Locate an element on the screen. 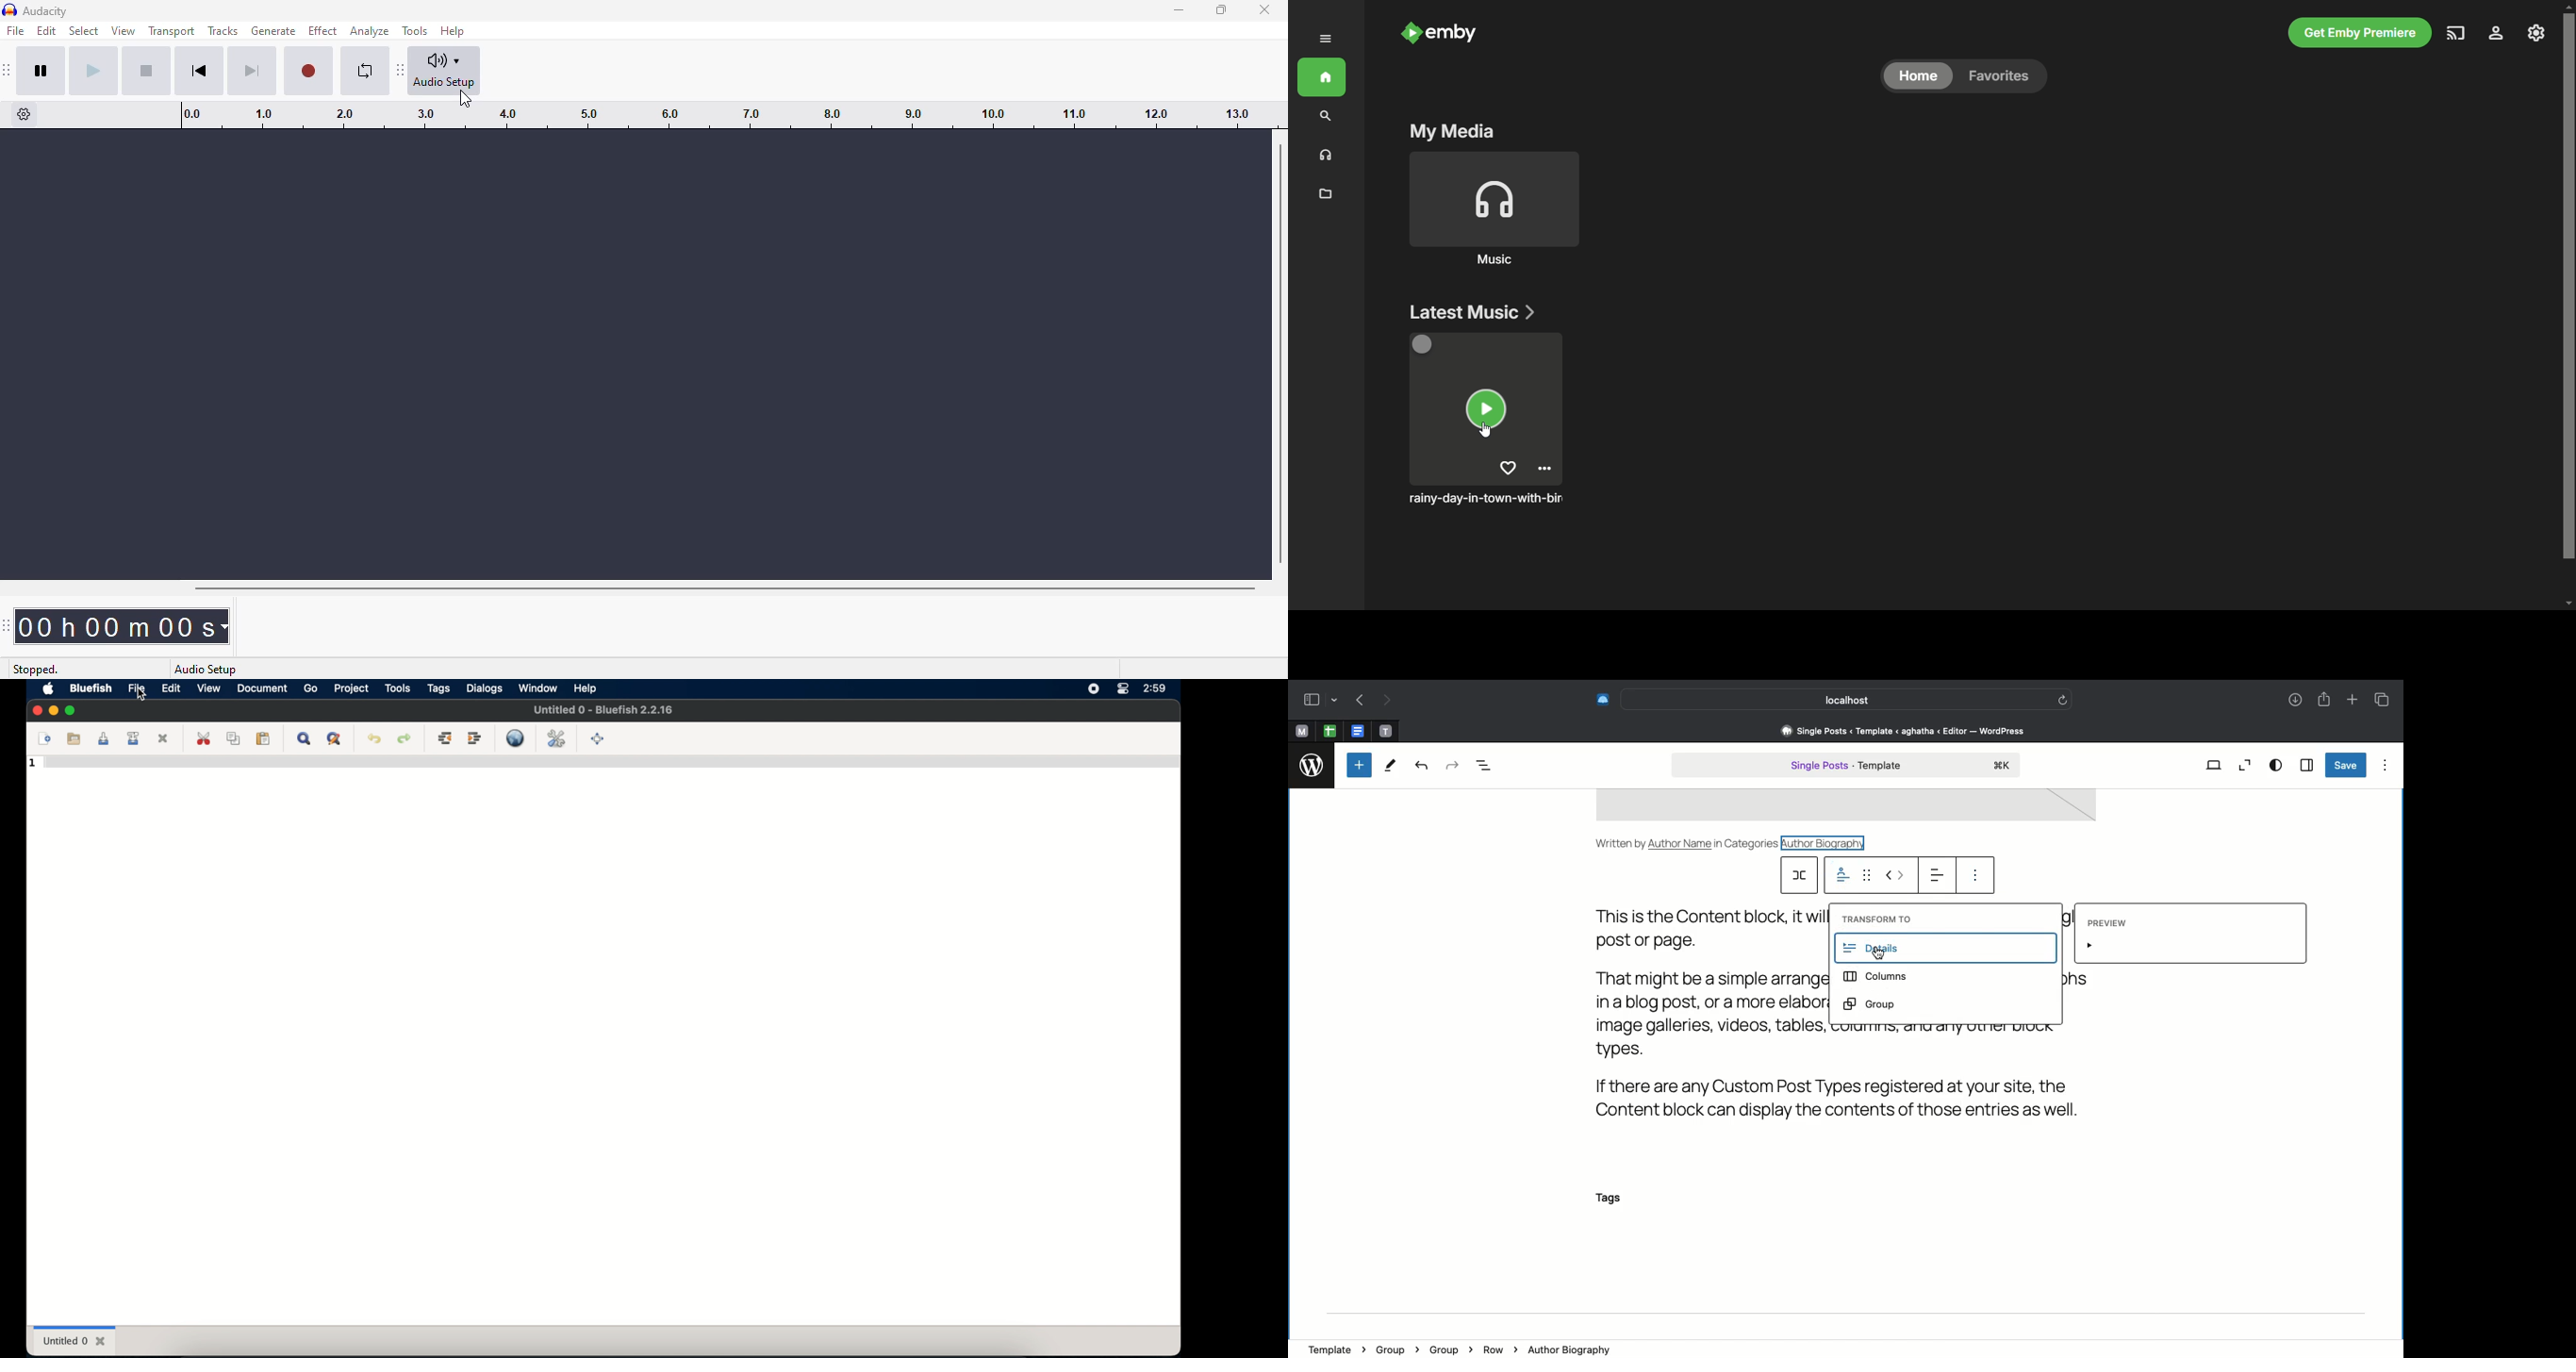 This screenshot has width=2576, height=1372. Group is located at coordinates (1872, 1004).